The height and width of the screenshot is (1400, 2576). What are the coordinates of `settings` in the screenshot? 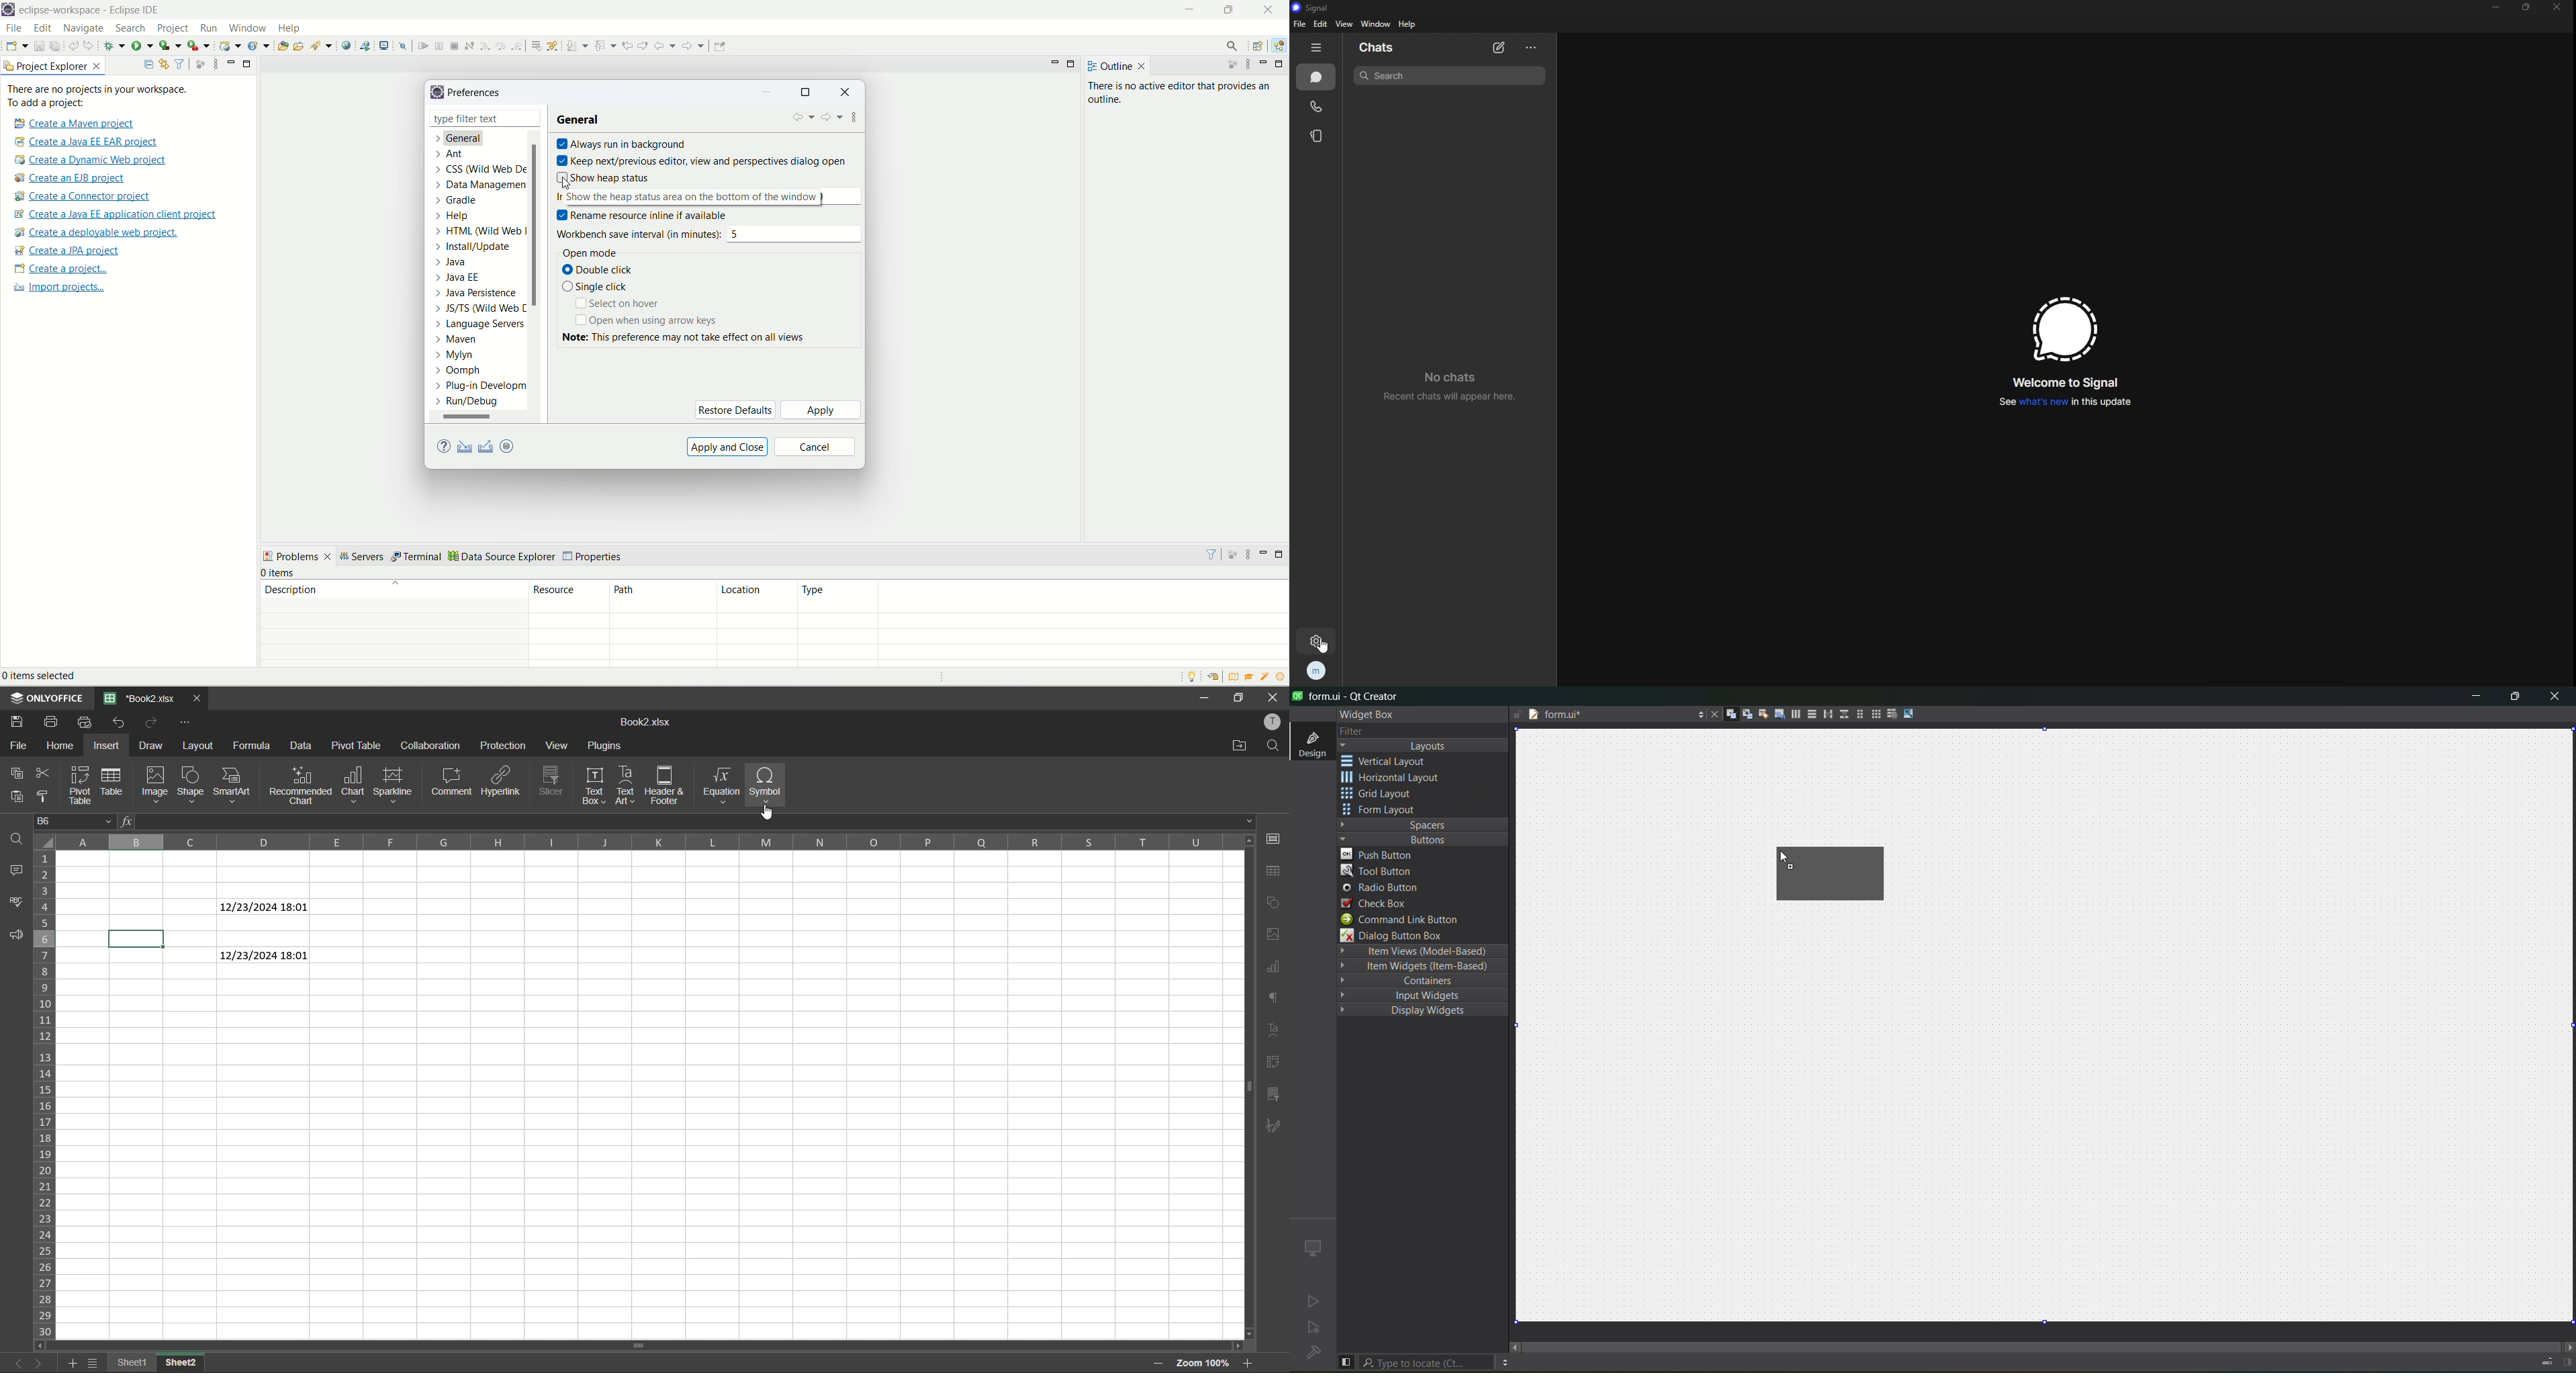 It's located at (1319, 642).